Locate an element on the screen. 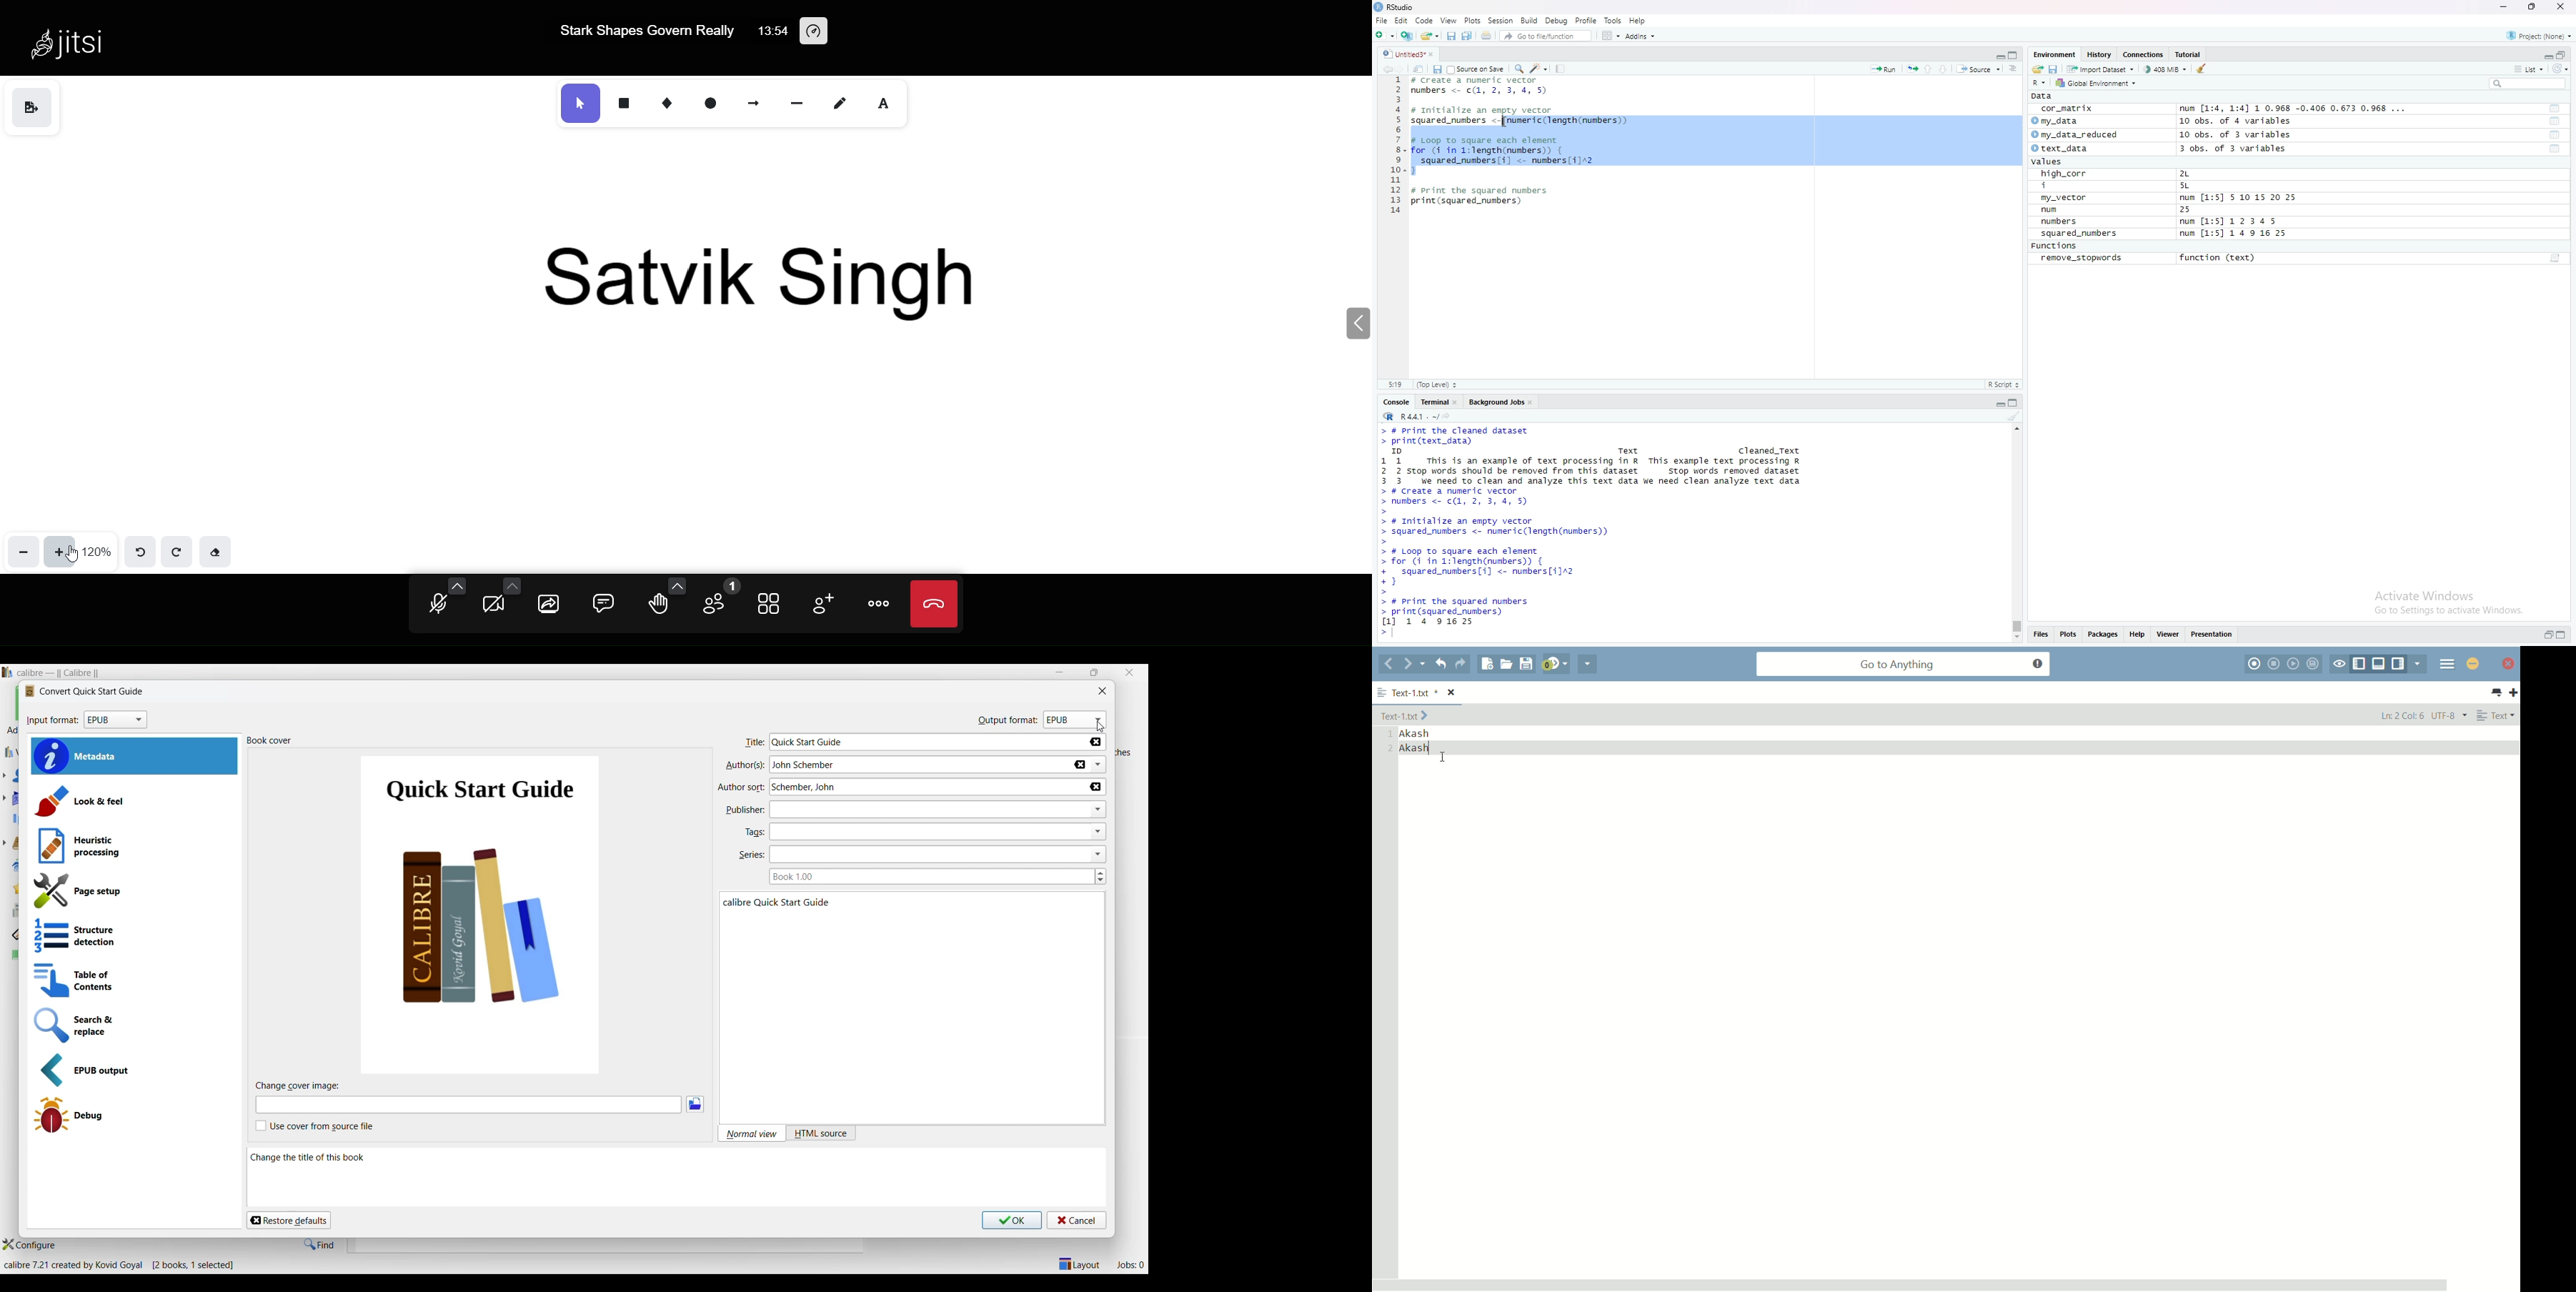 This screenshot has width=2576, height=1316. Delete author is located at coordinates (1080, 764).